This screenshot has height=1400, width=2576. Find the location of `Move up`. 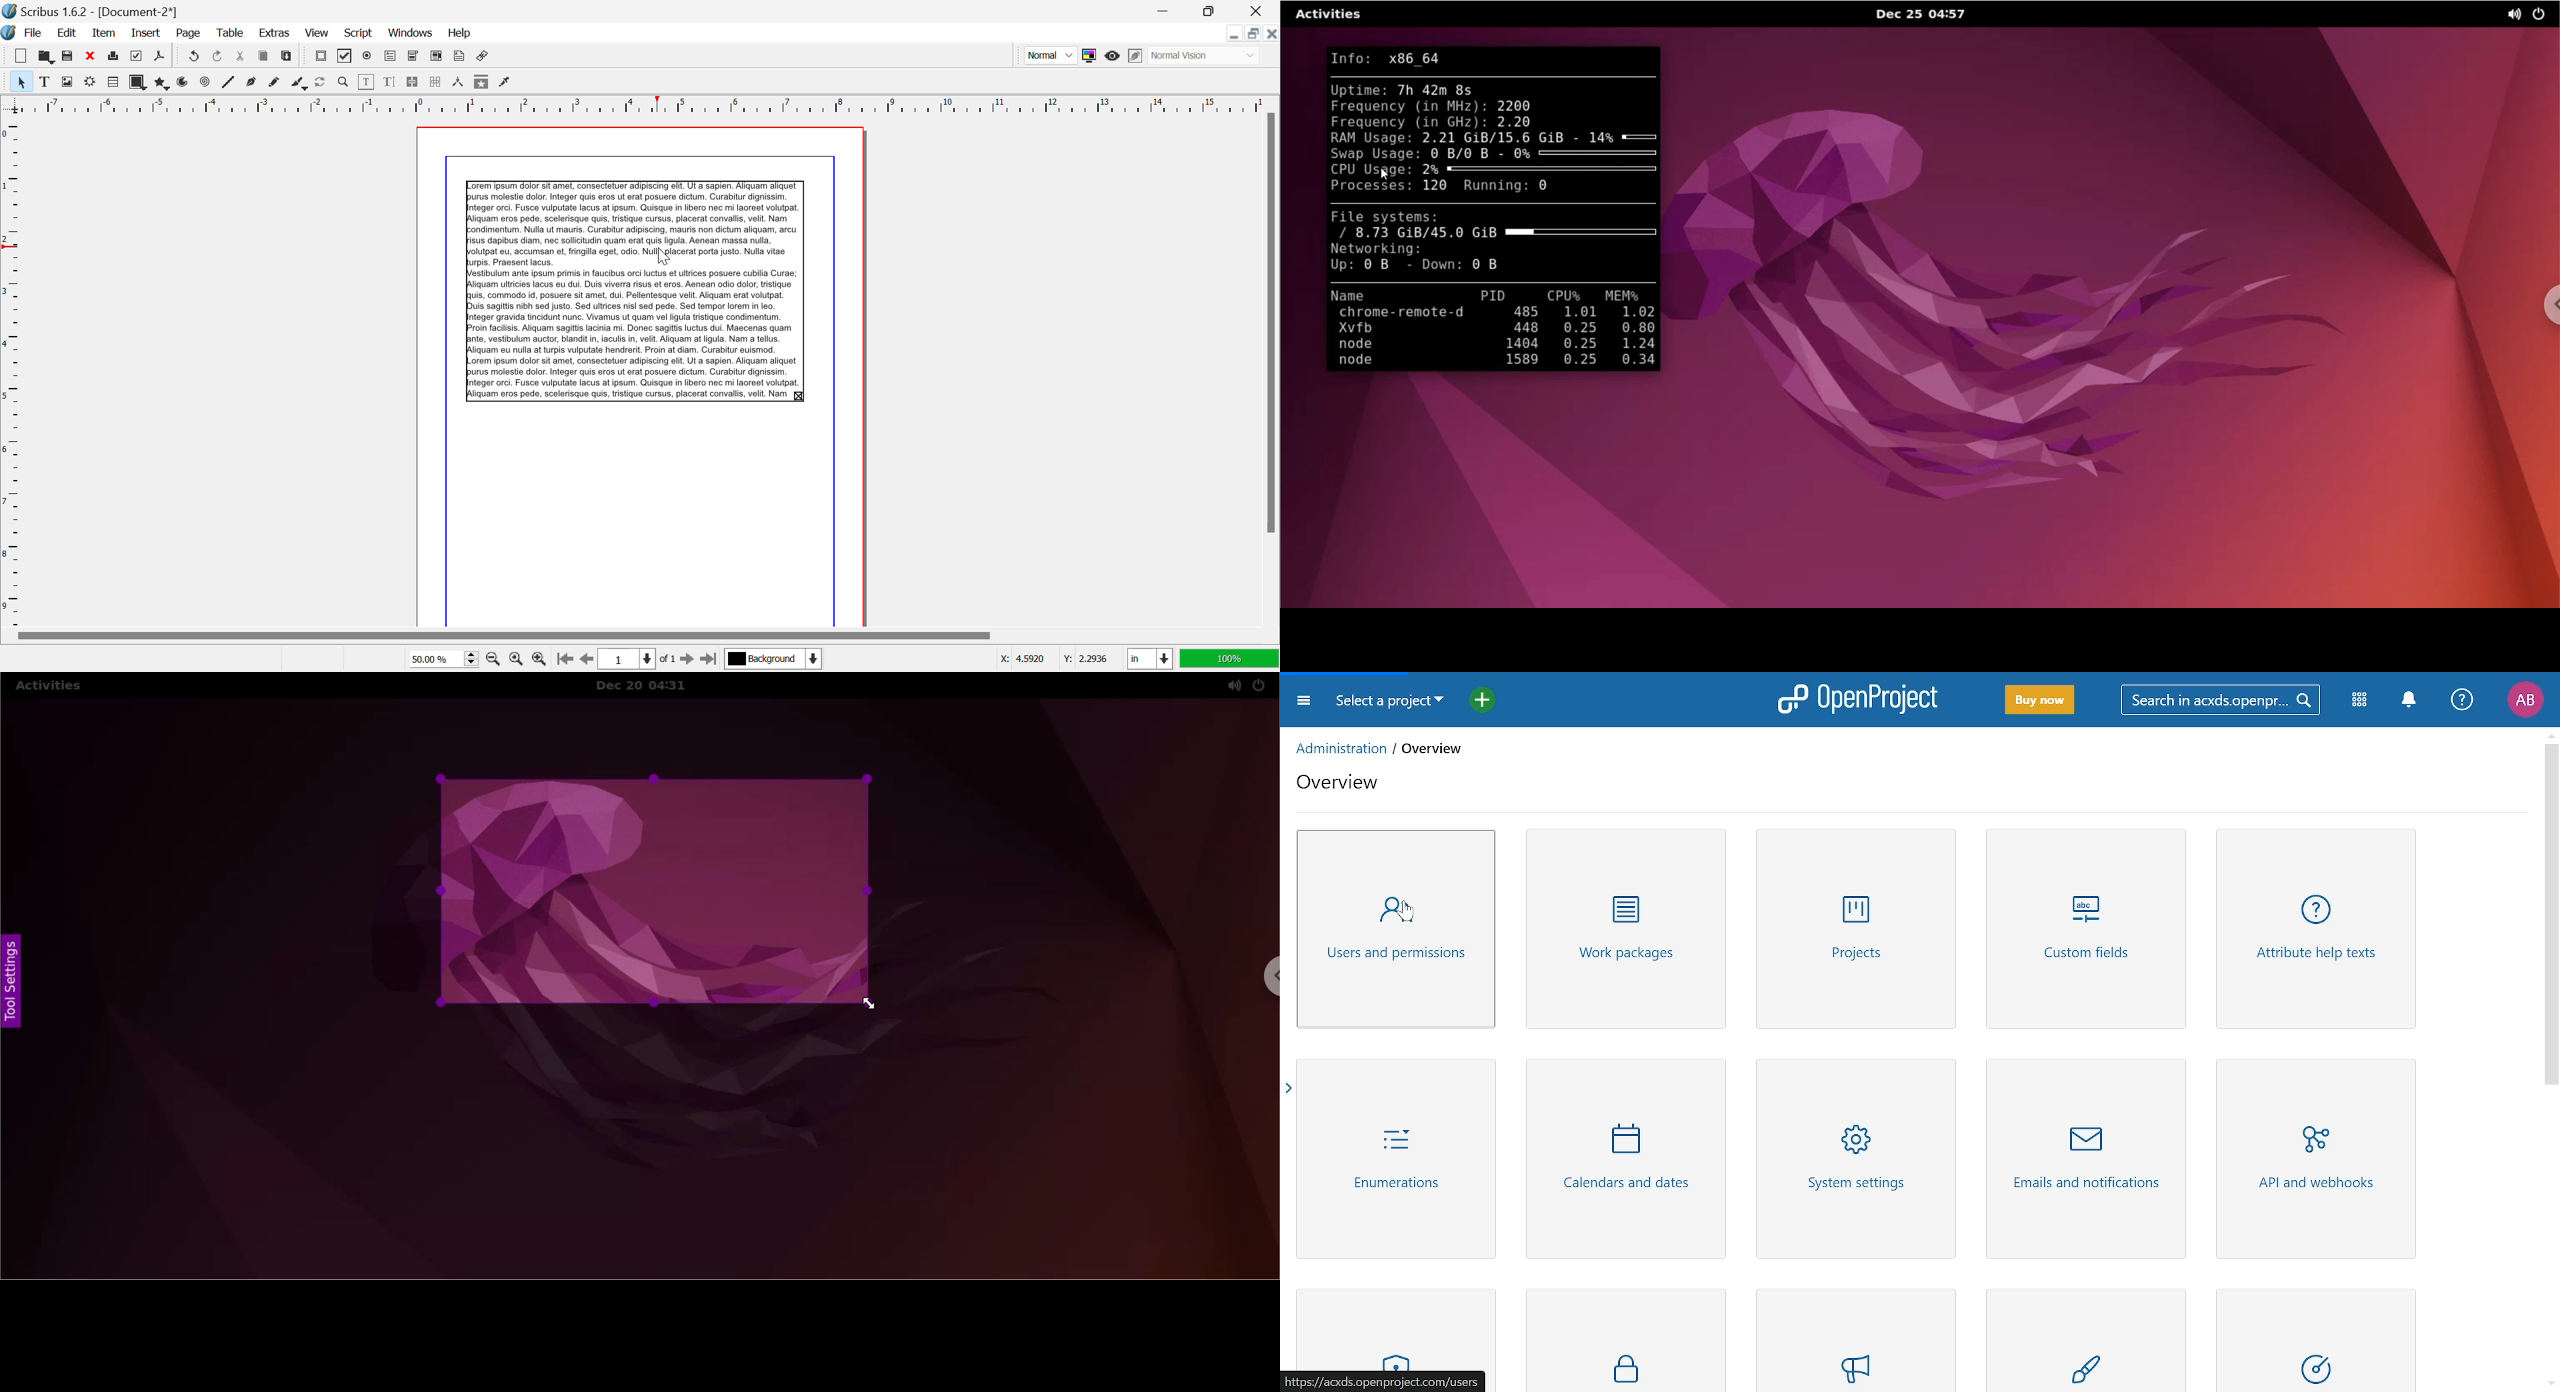

Move up is located at coordinates (2549, 734).